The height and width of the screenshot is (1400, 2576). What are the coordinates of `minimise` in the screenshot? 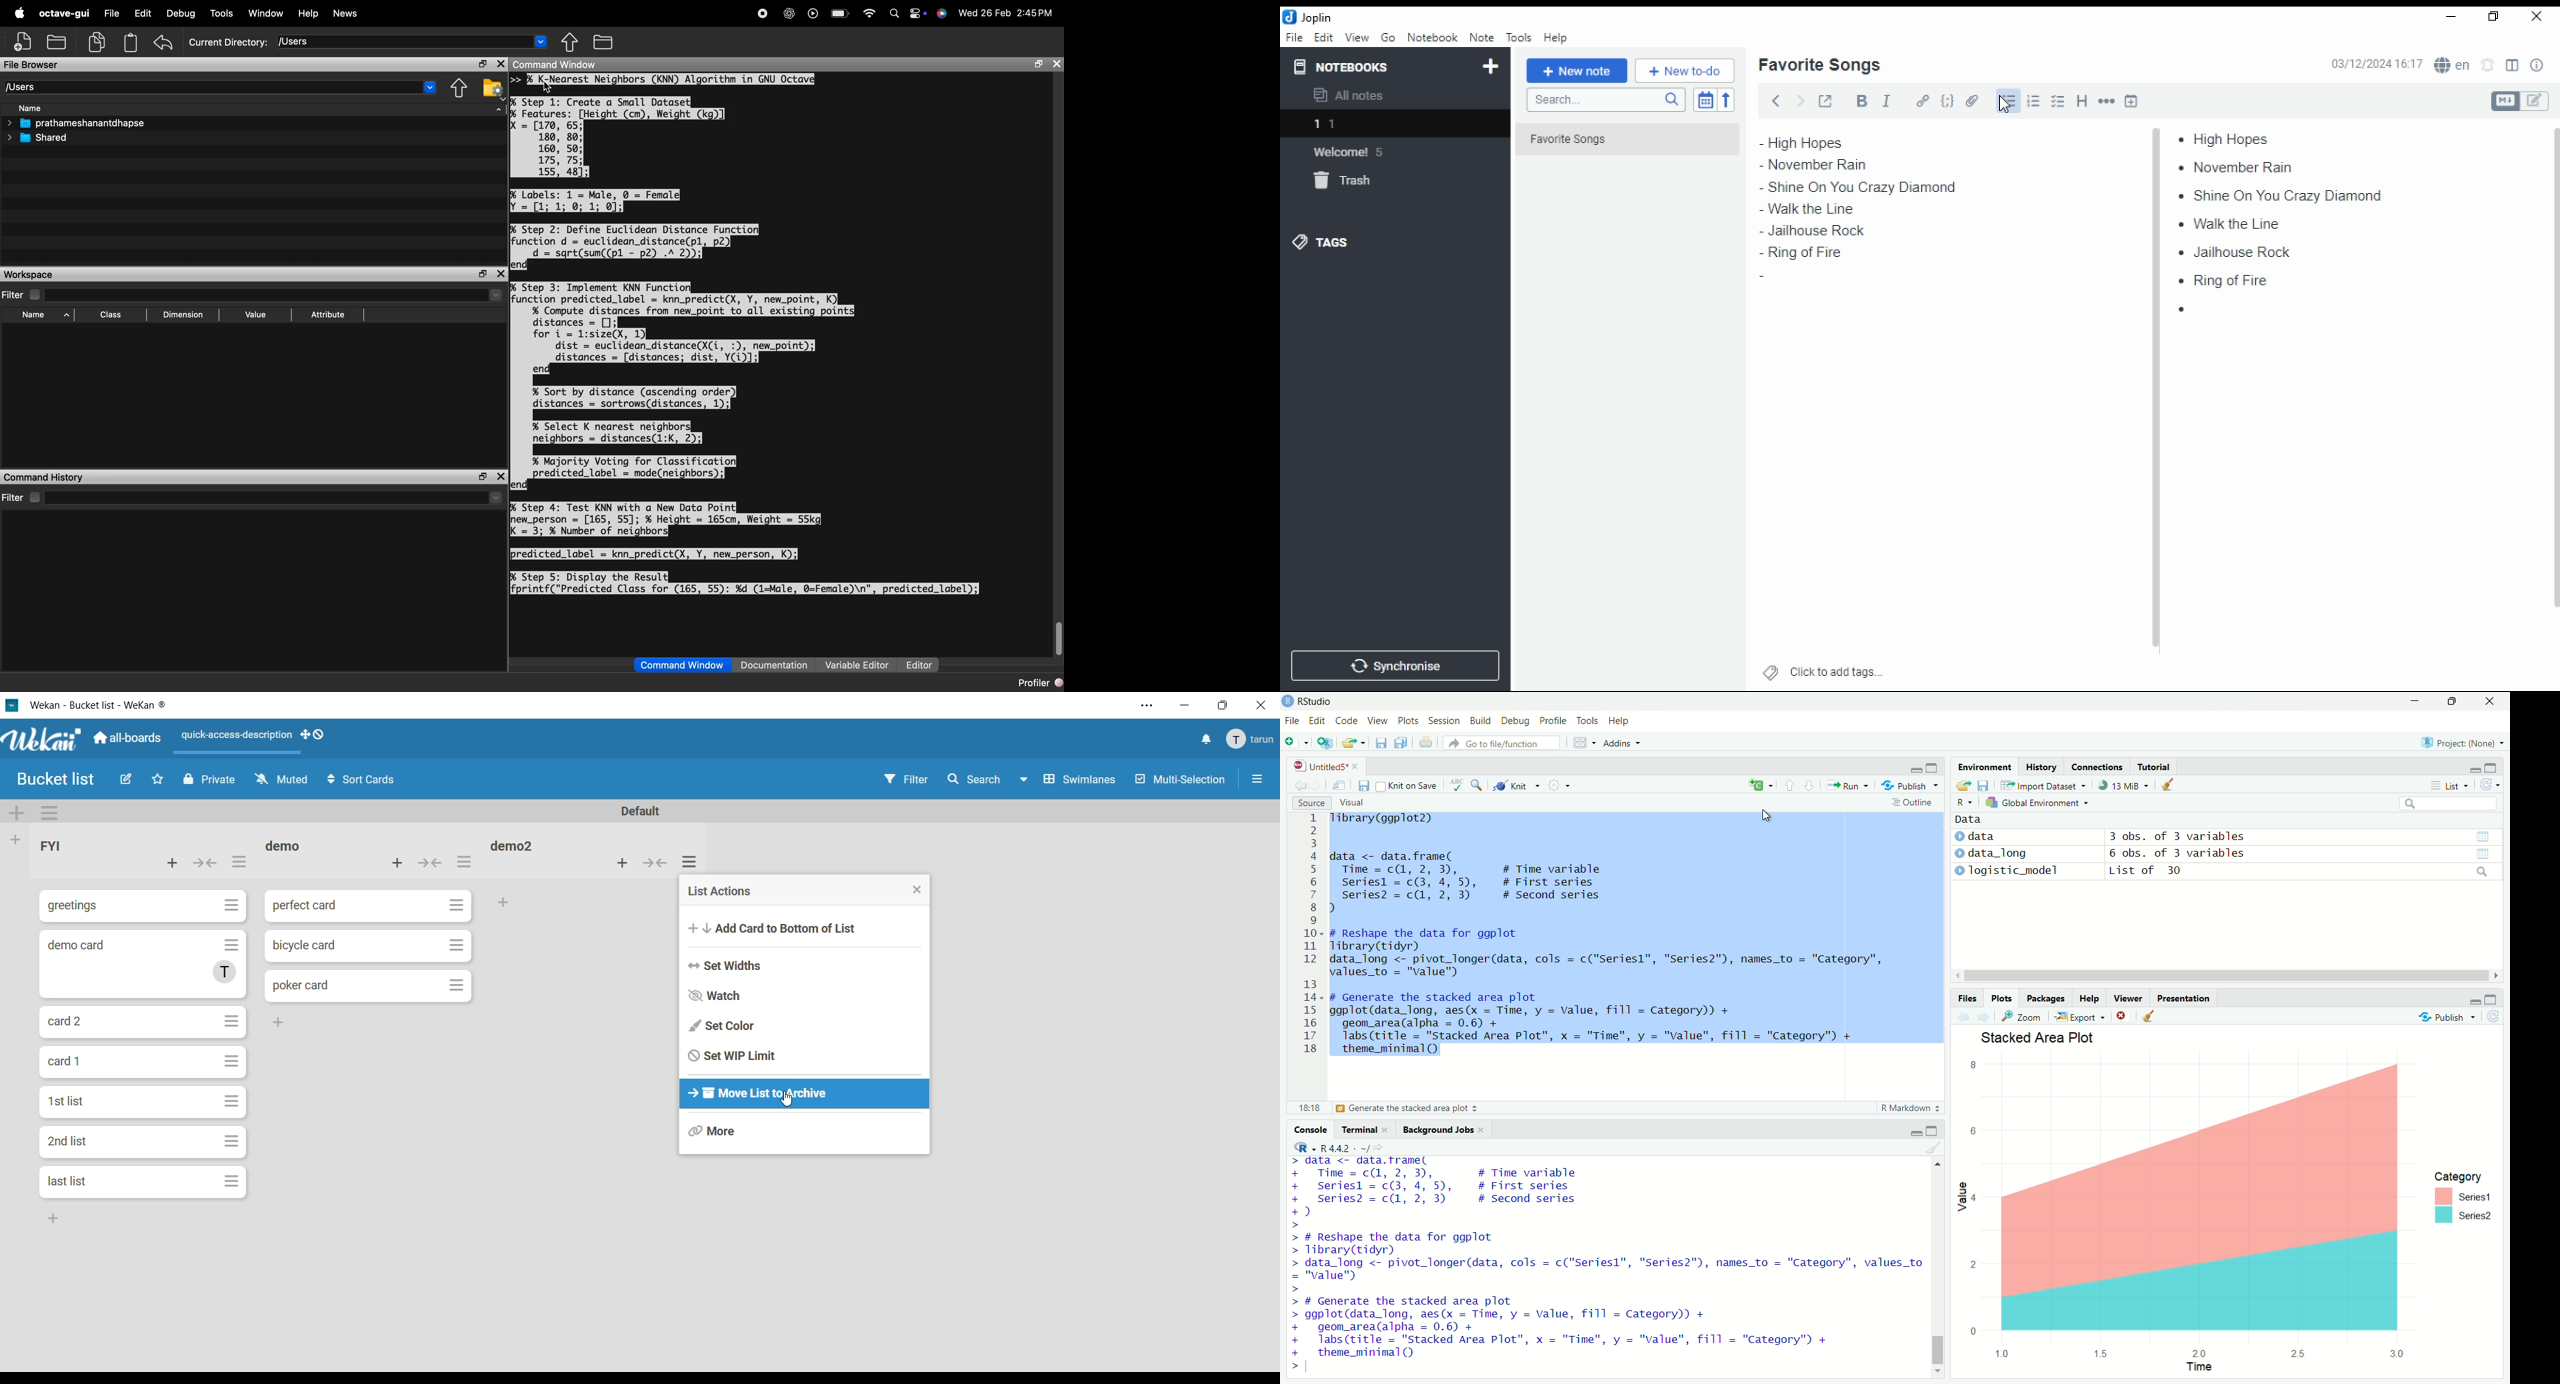 It's located at (1908, 766).